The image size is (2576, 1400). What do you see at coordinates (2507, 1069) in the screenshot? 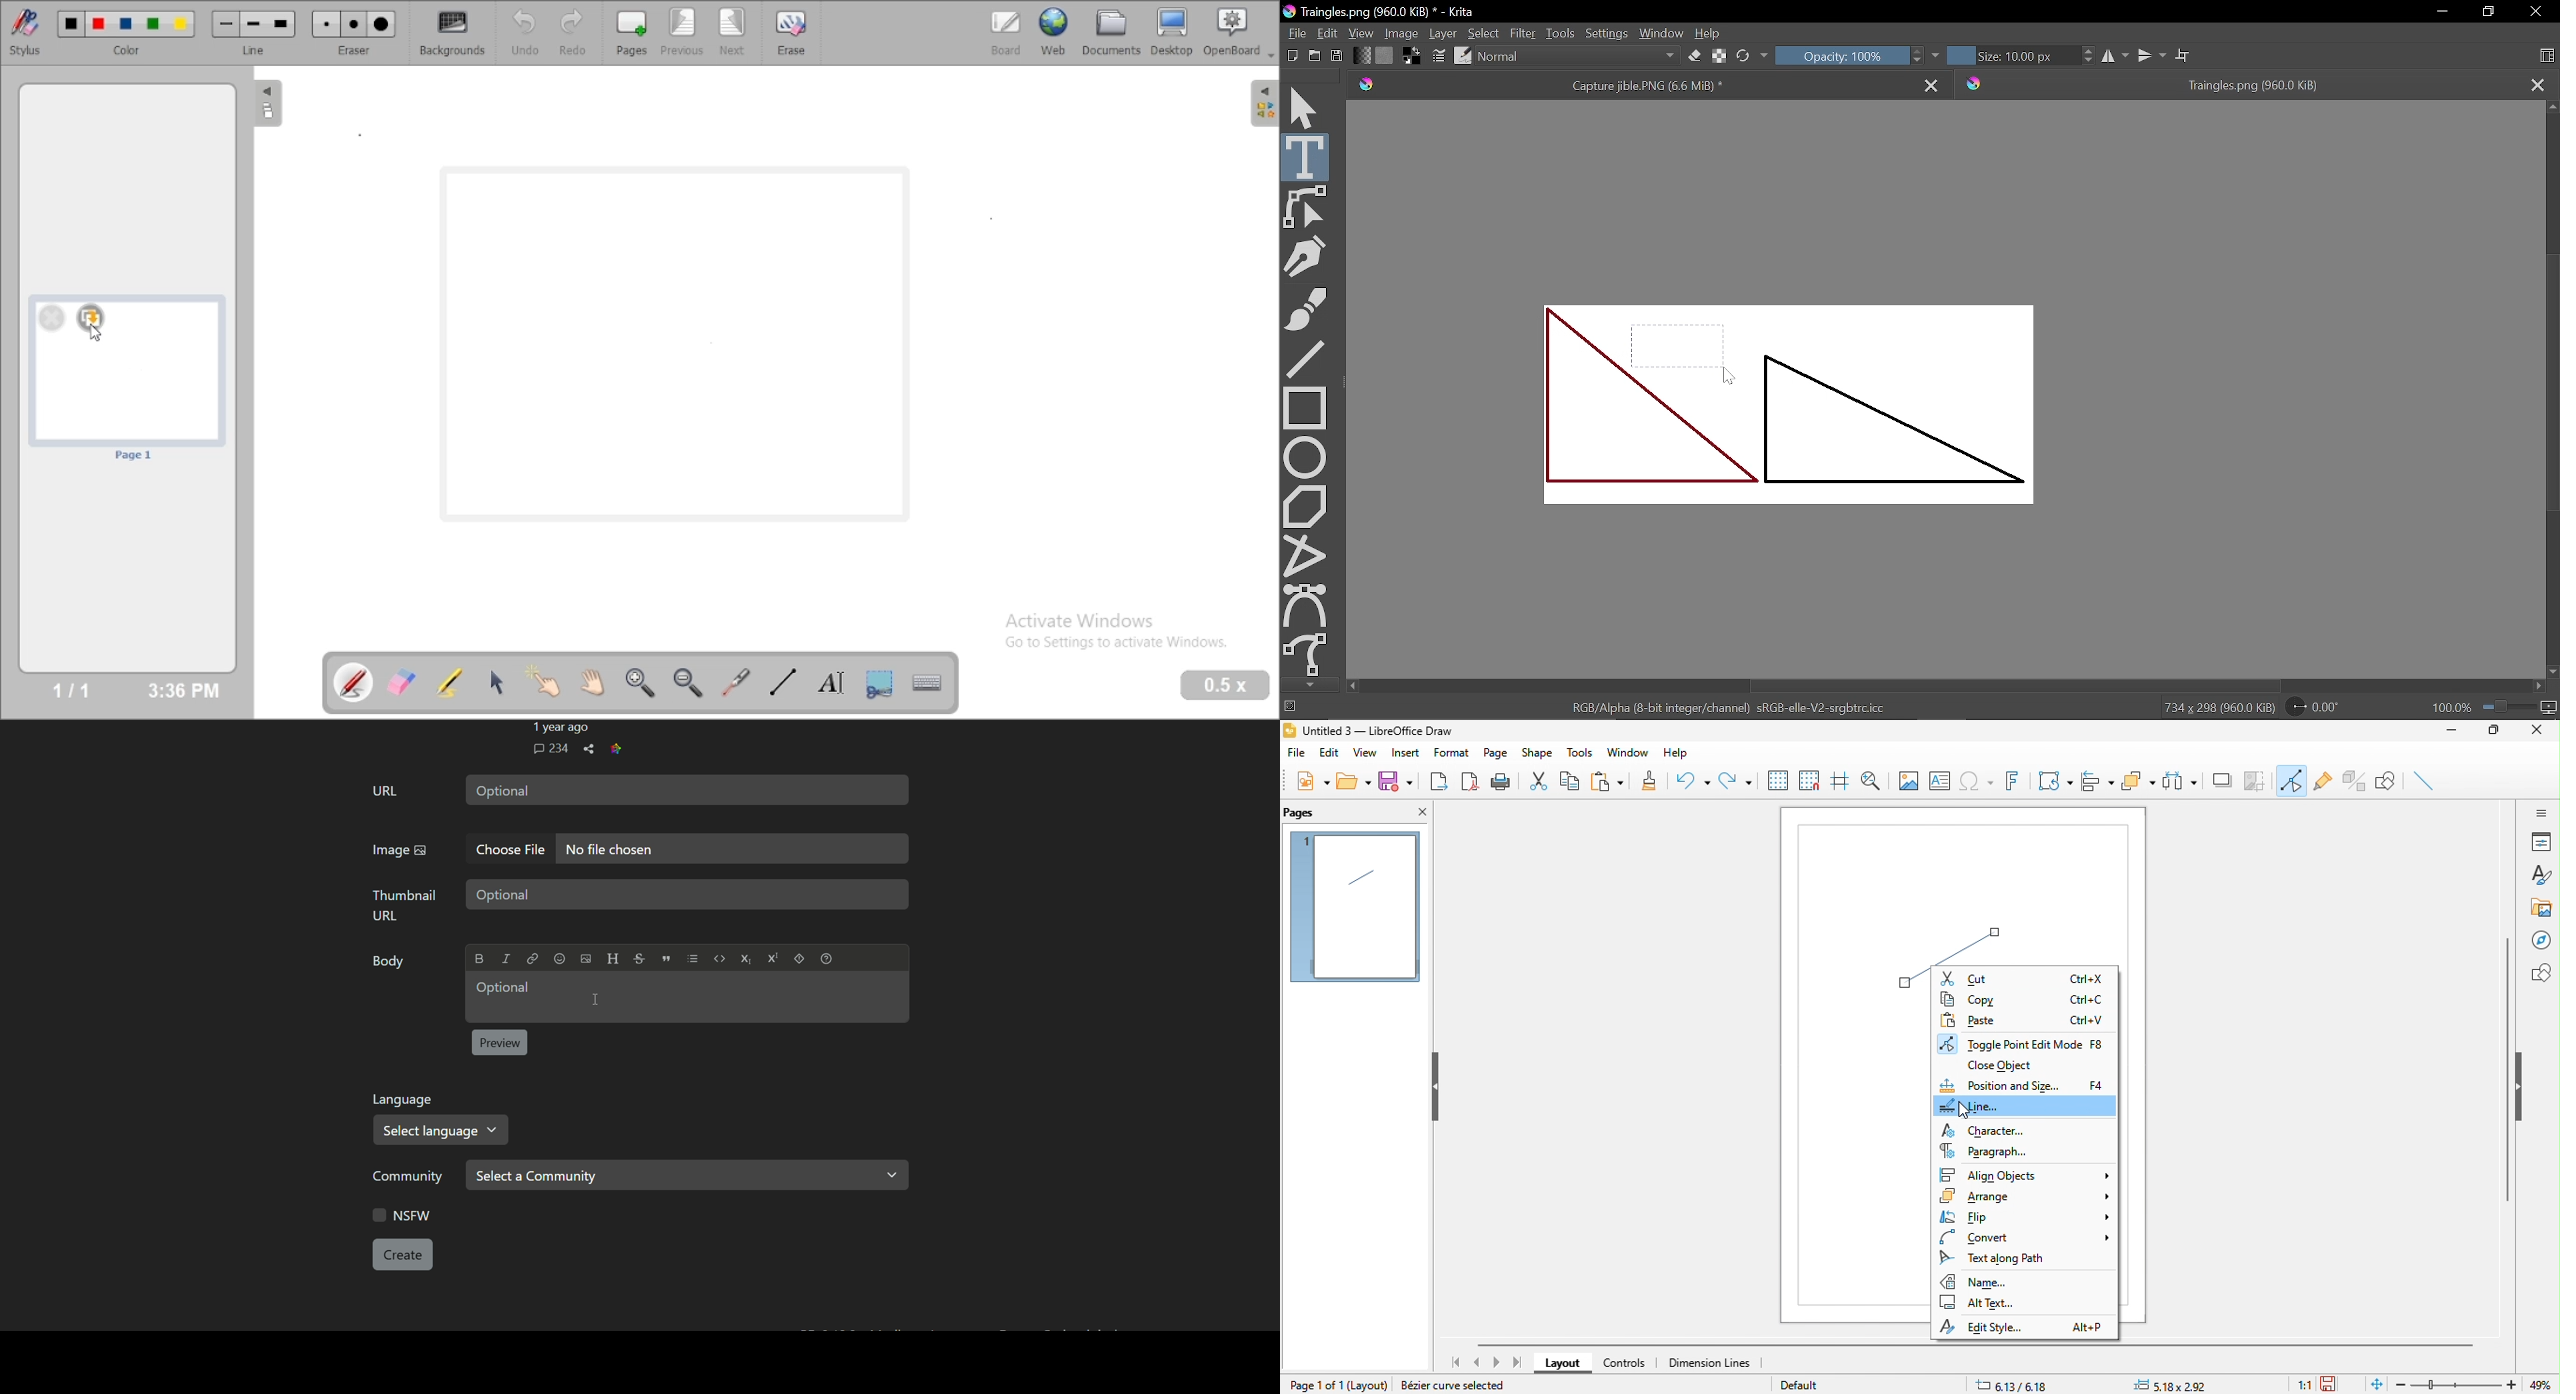
I see `vertical scroll bar` at bounding box center [2507, 1069].